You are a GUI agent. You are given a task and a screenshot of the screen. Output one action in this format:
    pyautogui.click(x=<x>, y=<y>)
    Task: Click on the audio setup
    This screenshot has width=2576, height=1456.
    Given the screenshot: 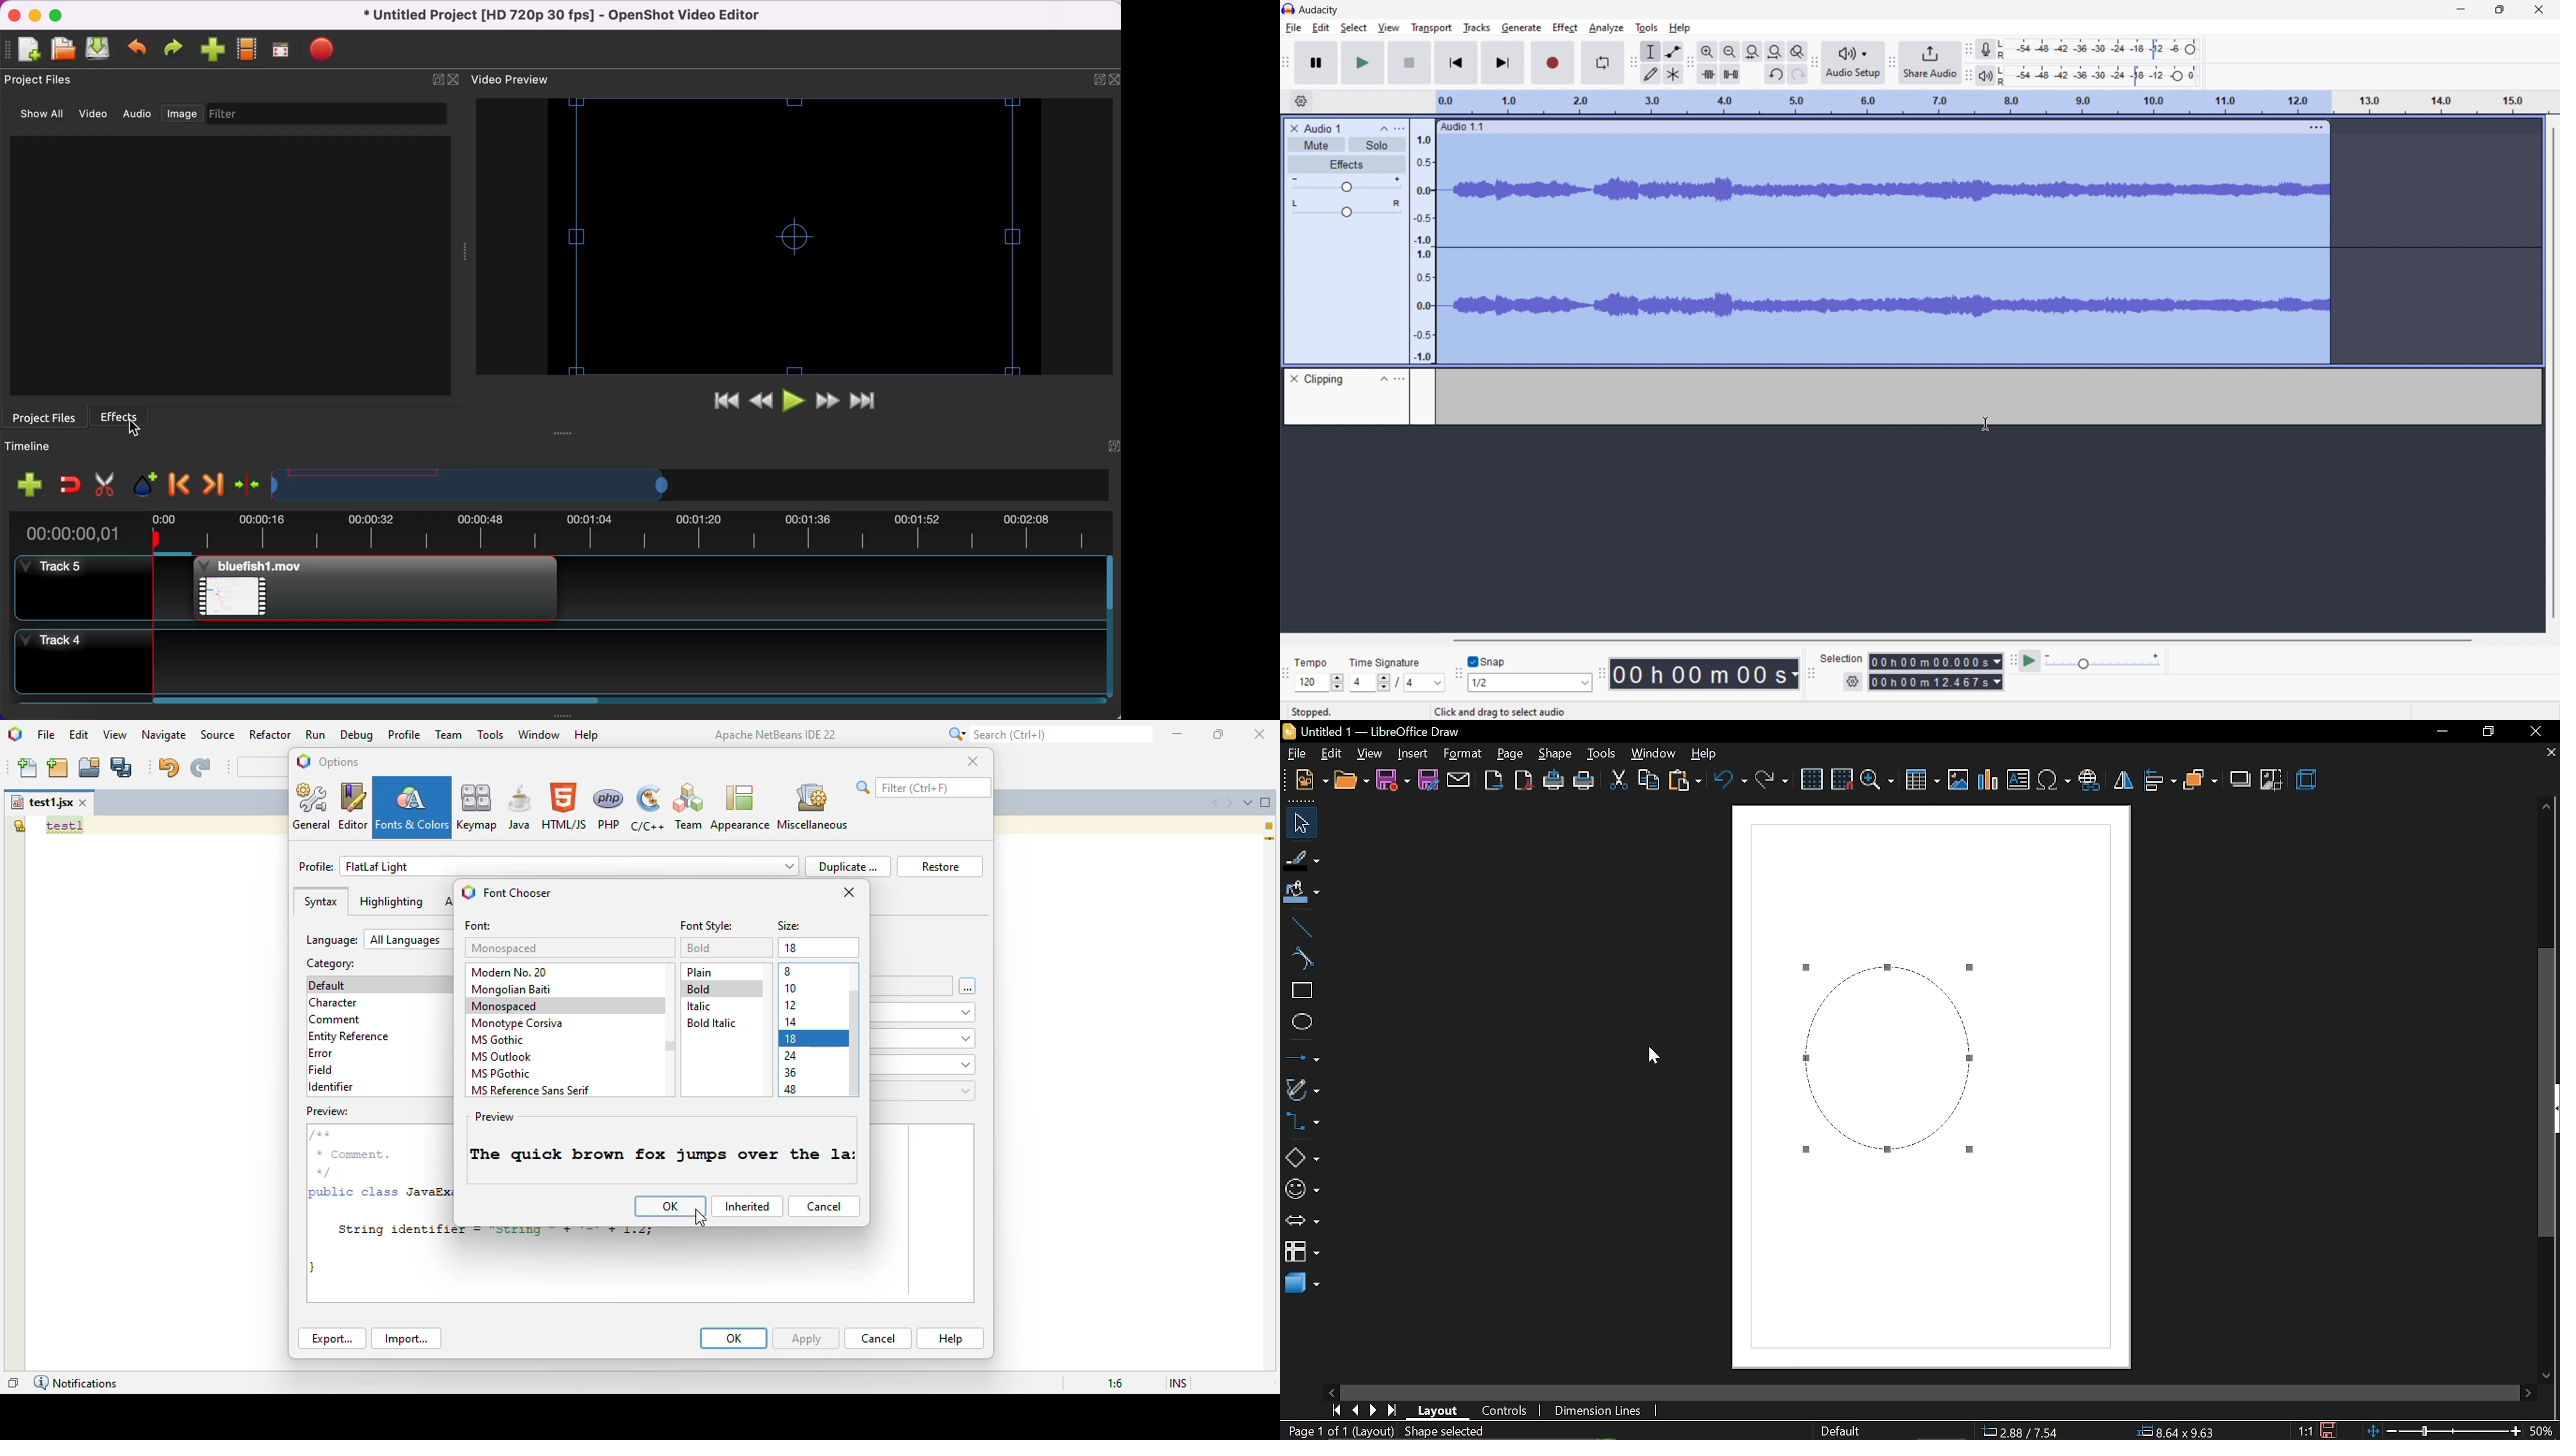 What is the action you would take?
    pyautogui.click(x=1814, y=63)
    